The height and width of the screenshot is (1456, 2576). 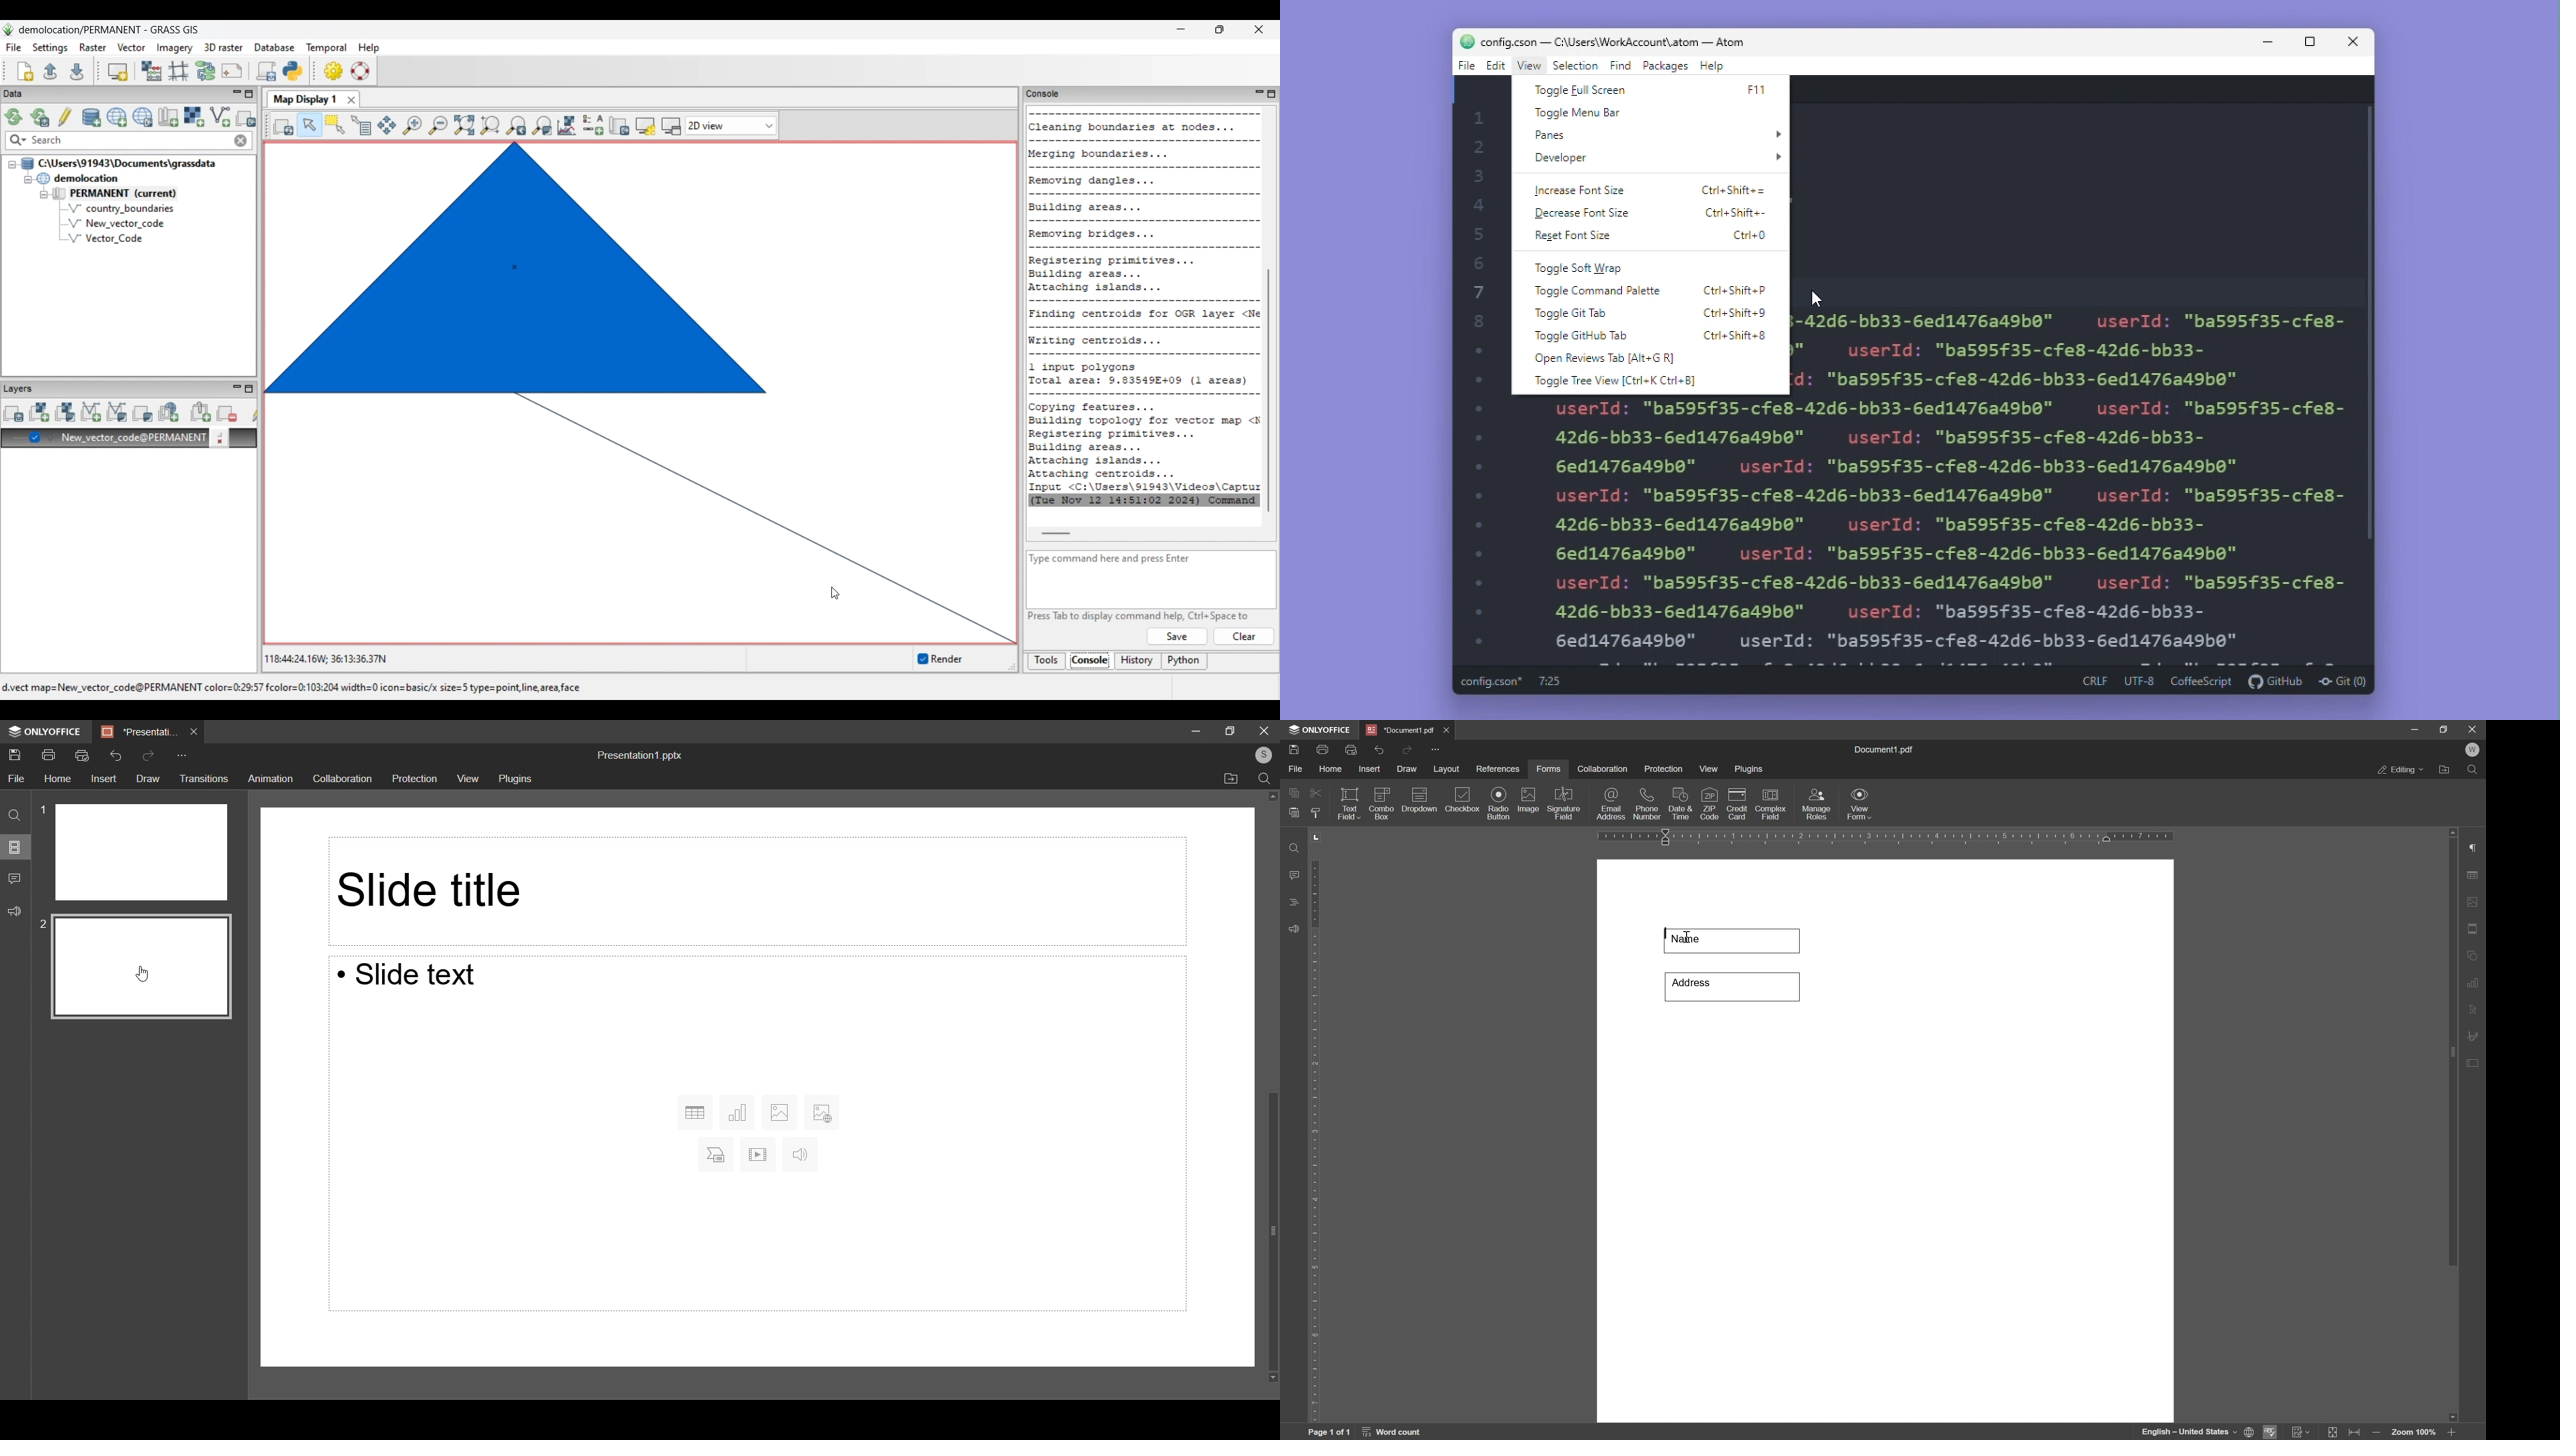 What do you see at coordinates (2357, 1433) in the screenshot?
I see `fit to width` at bounding box center [2357, 1433].